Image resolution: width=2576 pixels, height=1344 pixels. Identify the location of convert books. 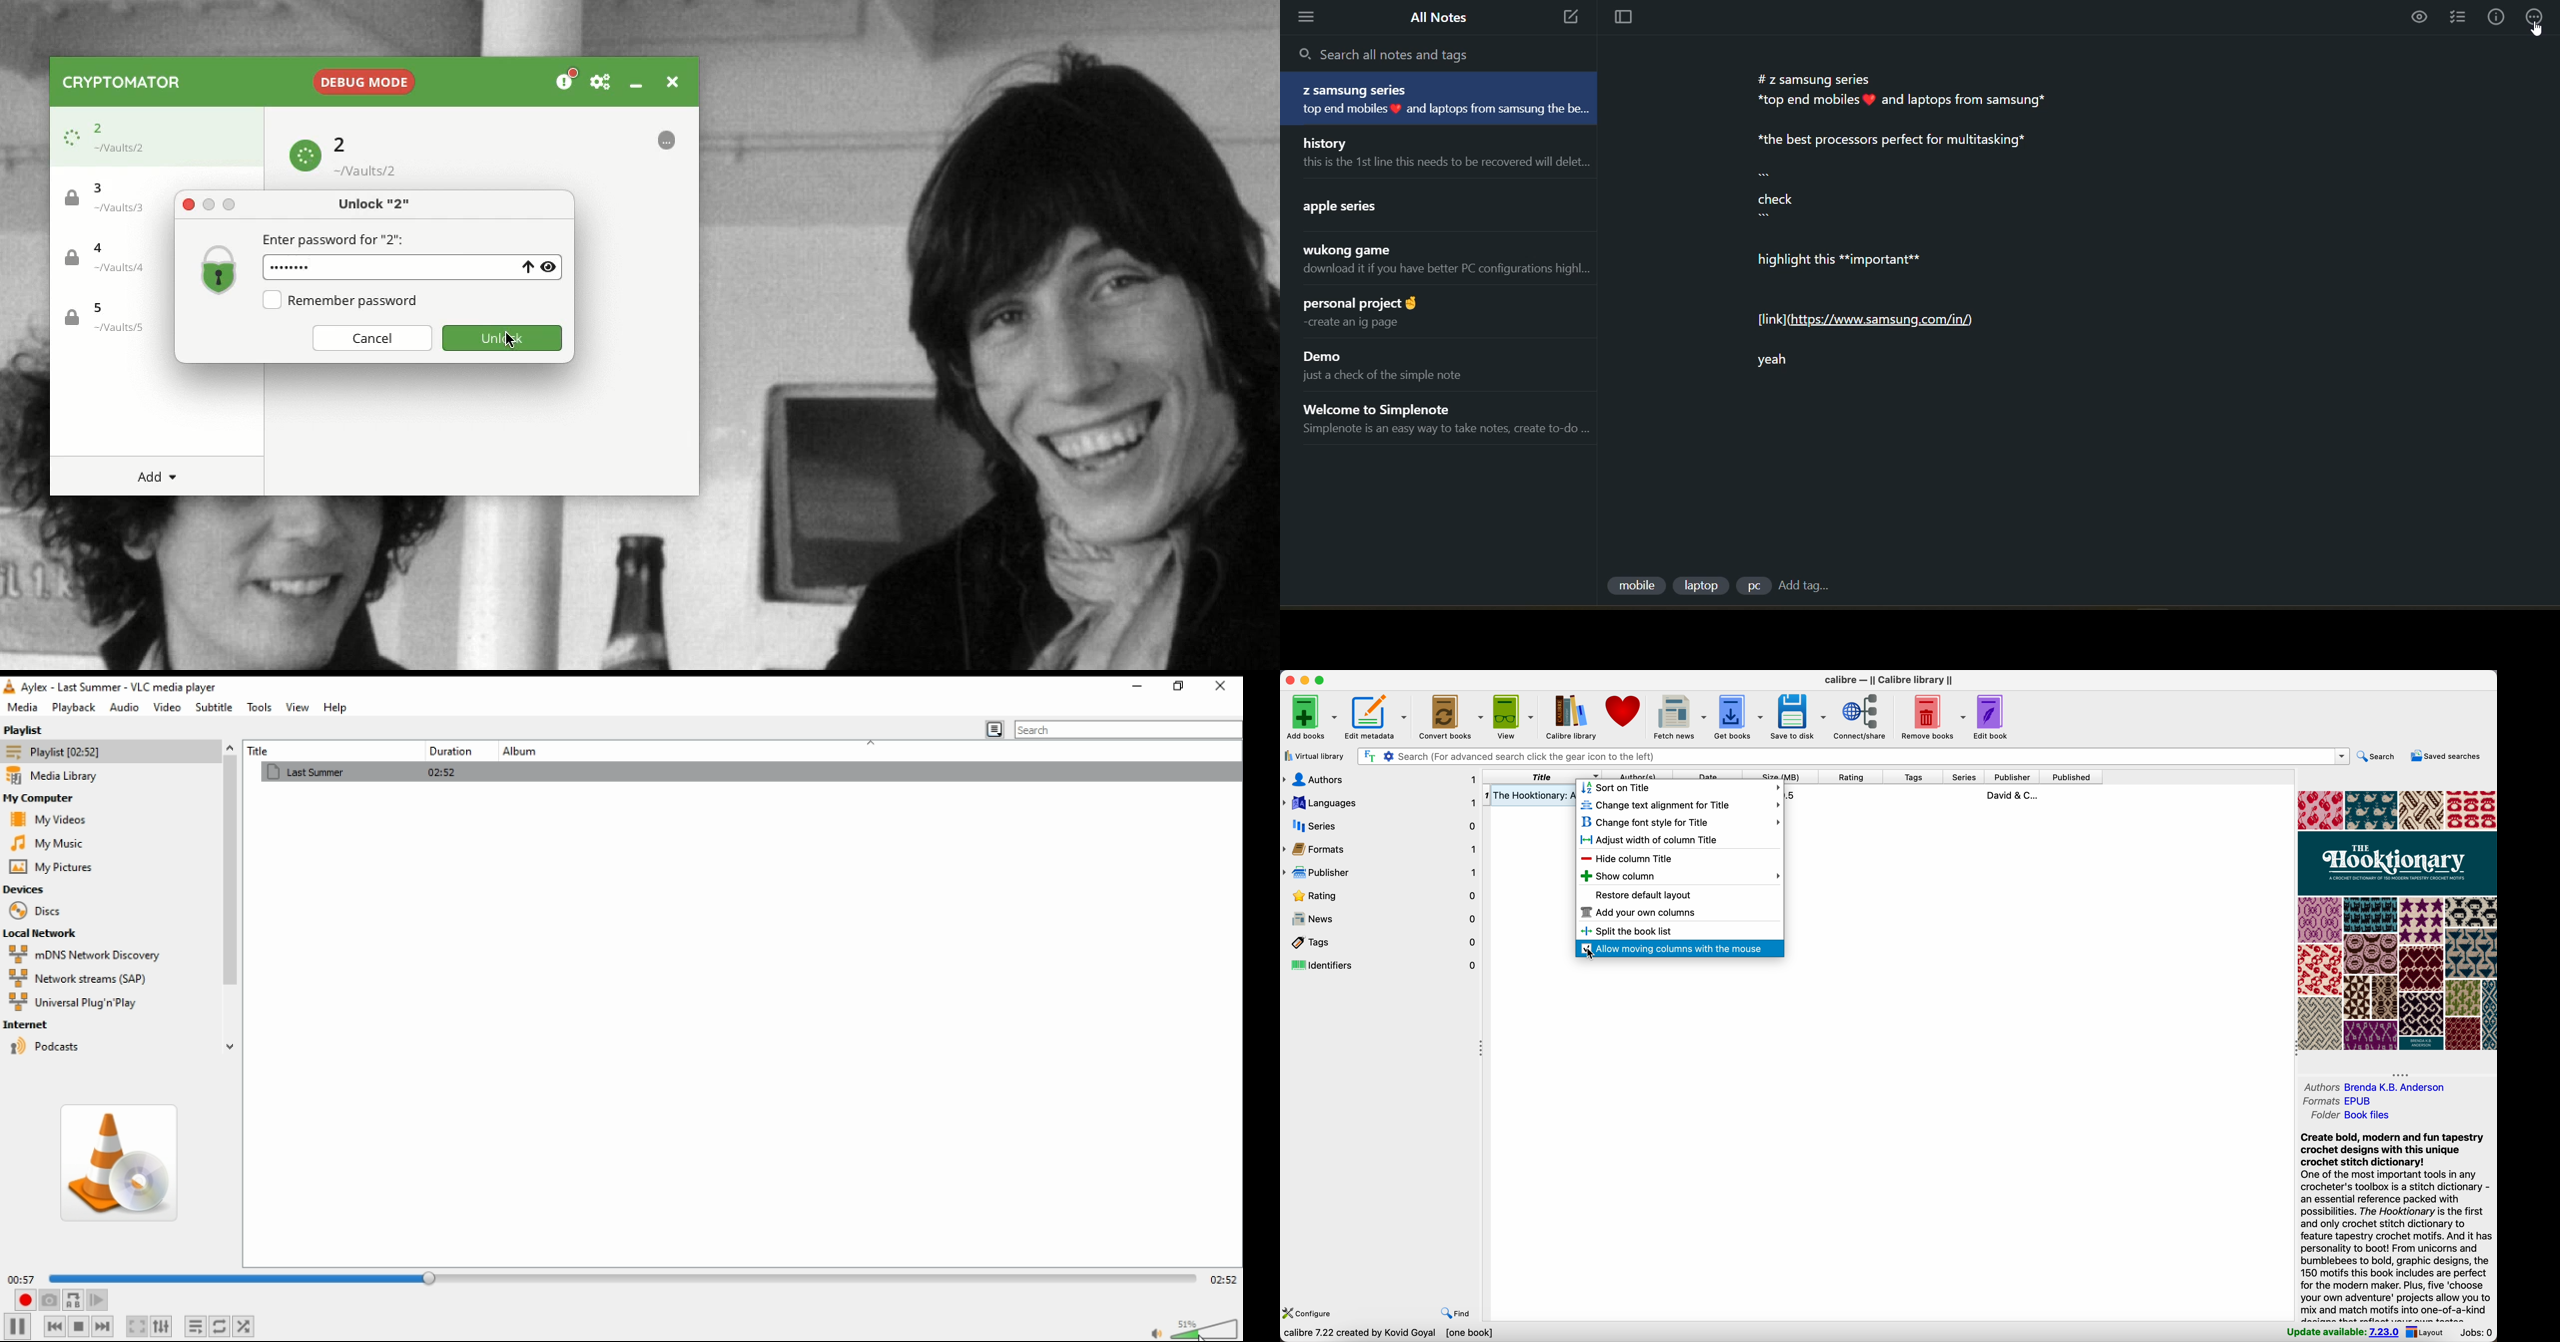
(1451, 716).